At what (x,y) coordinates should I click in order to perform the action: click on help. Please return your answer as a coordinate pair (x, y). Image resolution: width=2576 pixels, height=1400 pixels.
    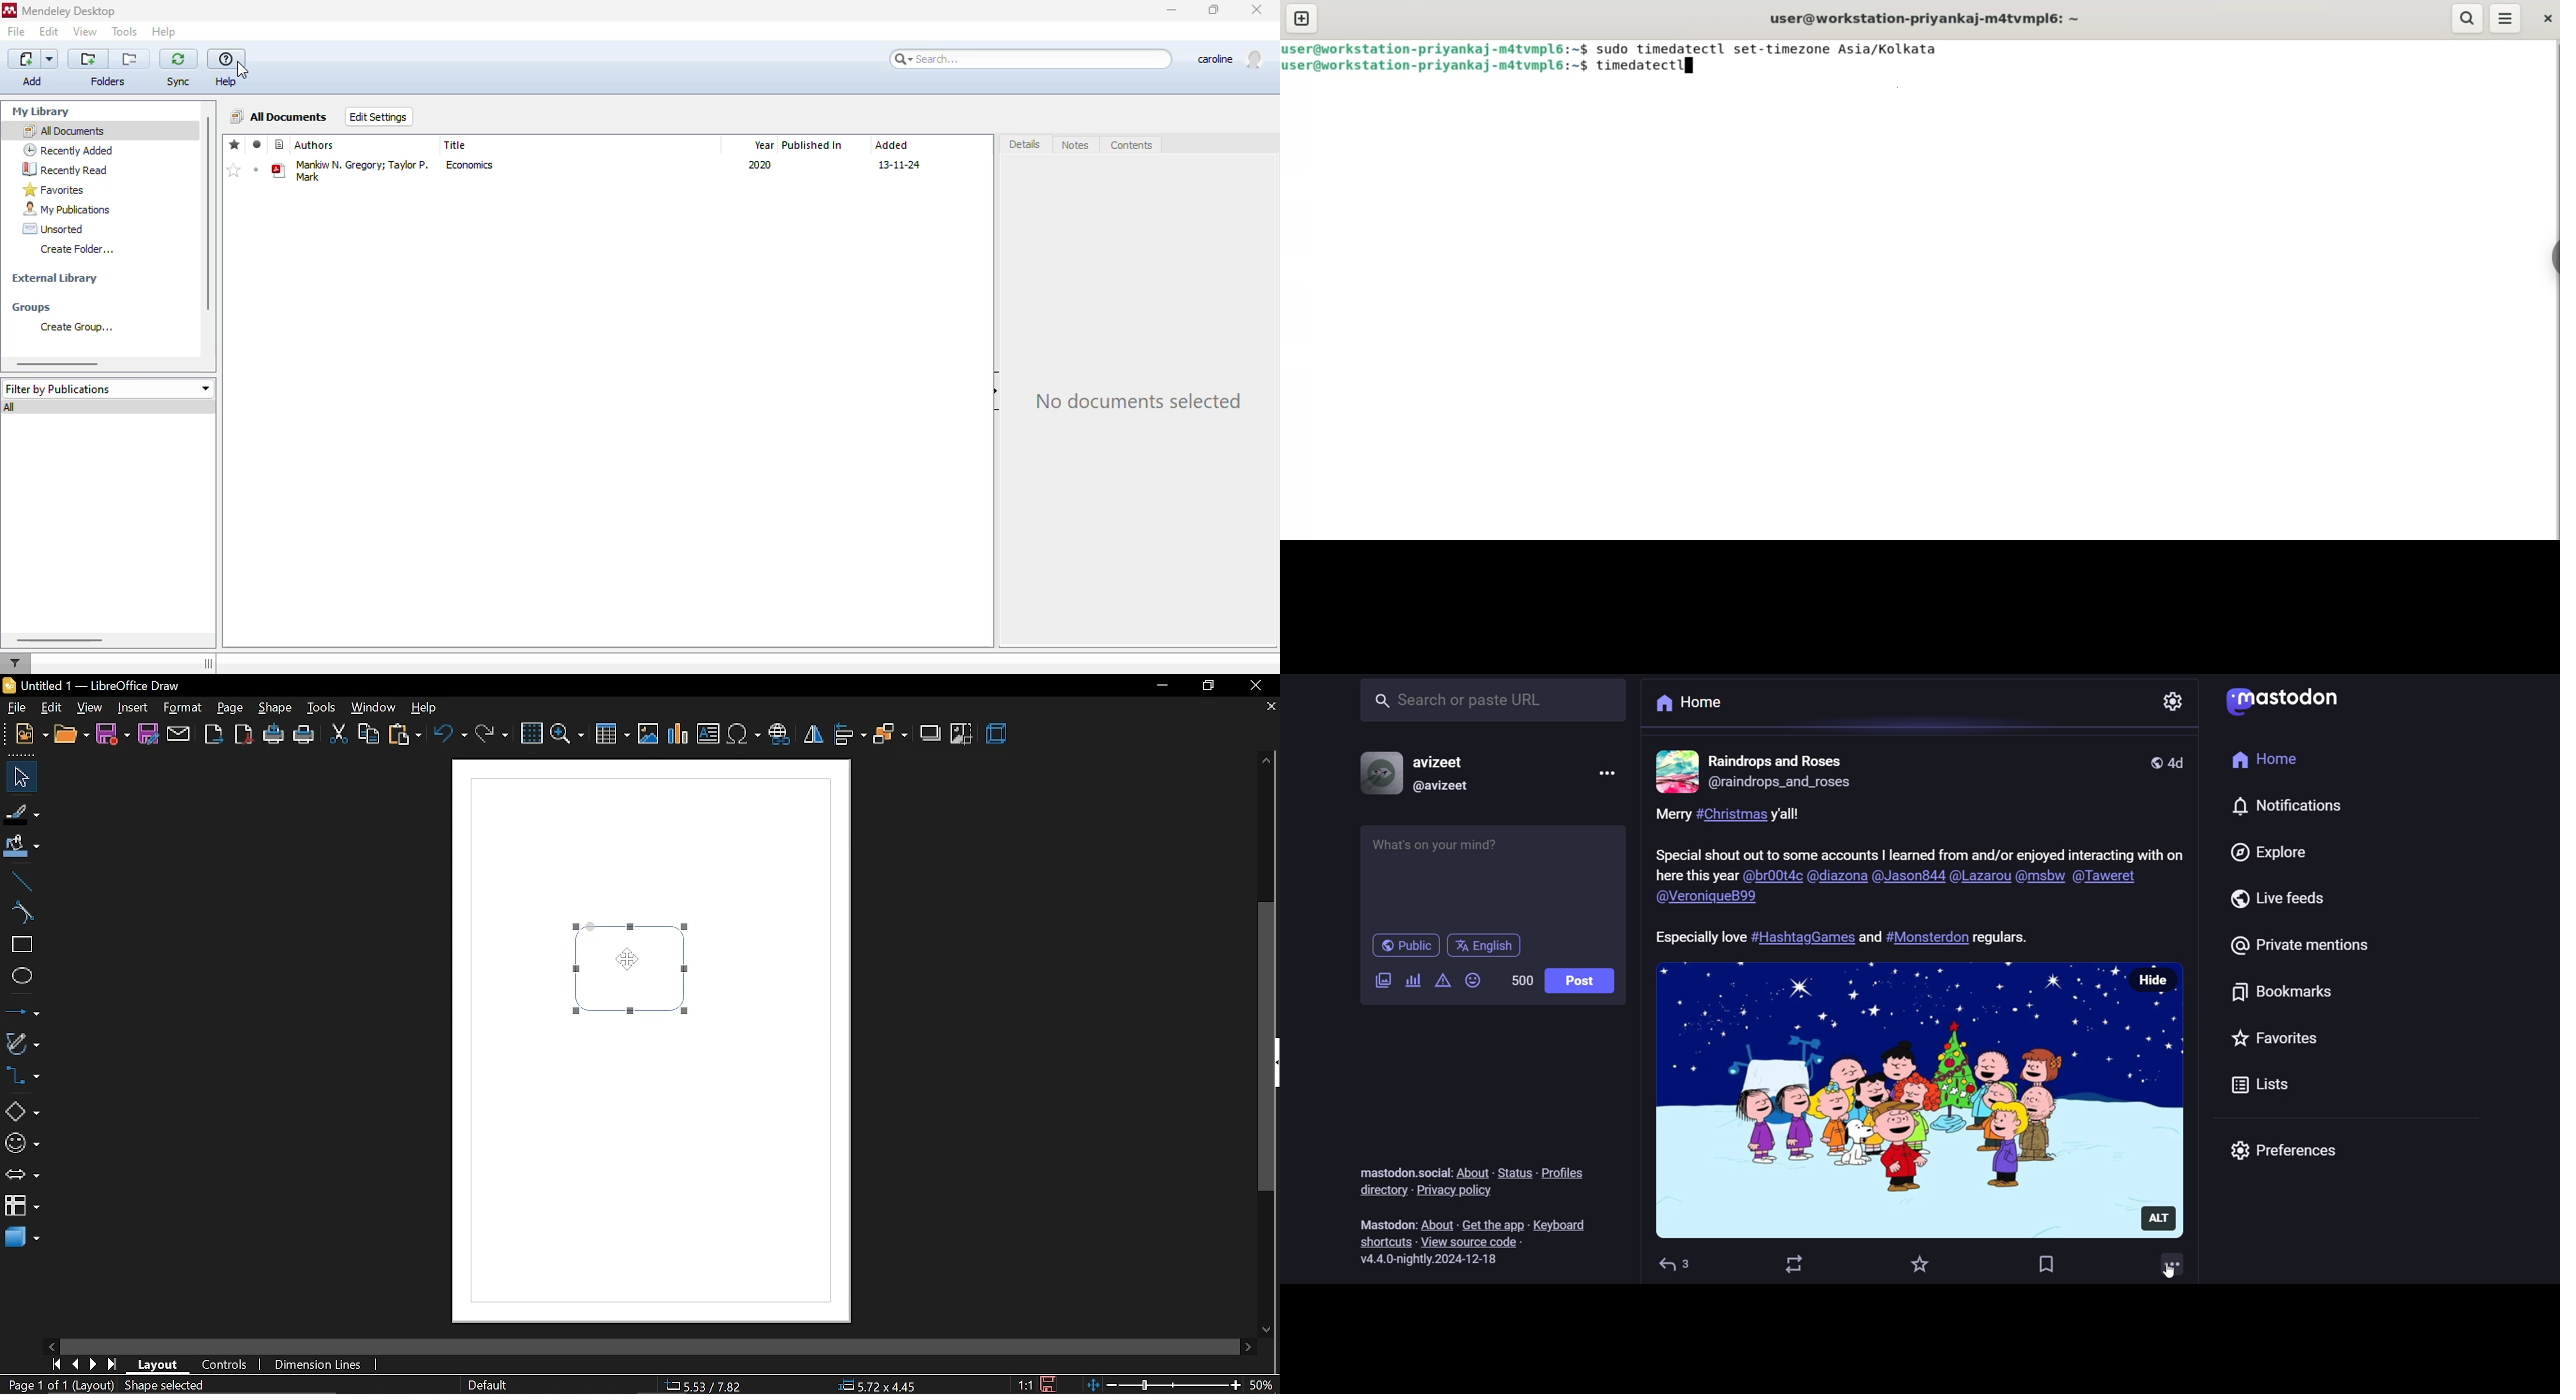
    Looking at the image, I should click on (227, 69).